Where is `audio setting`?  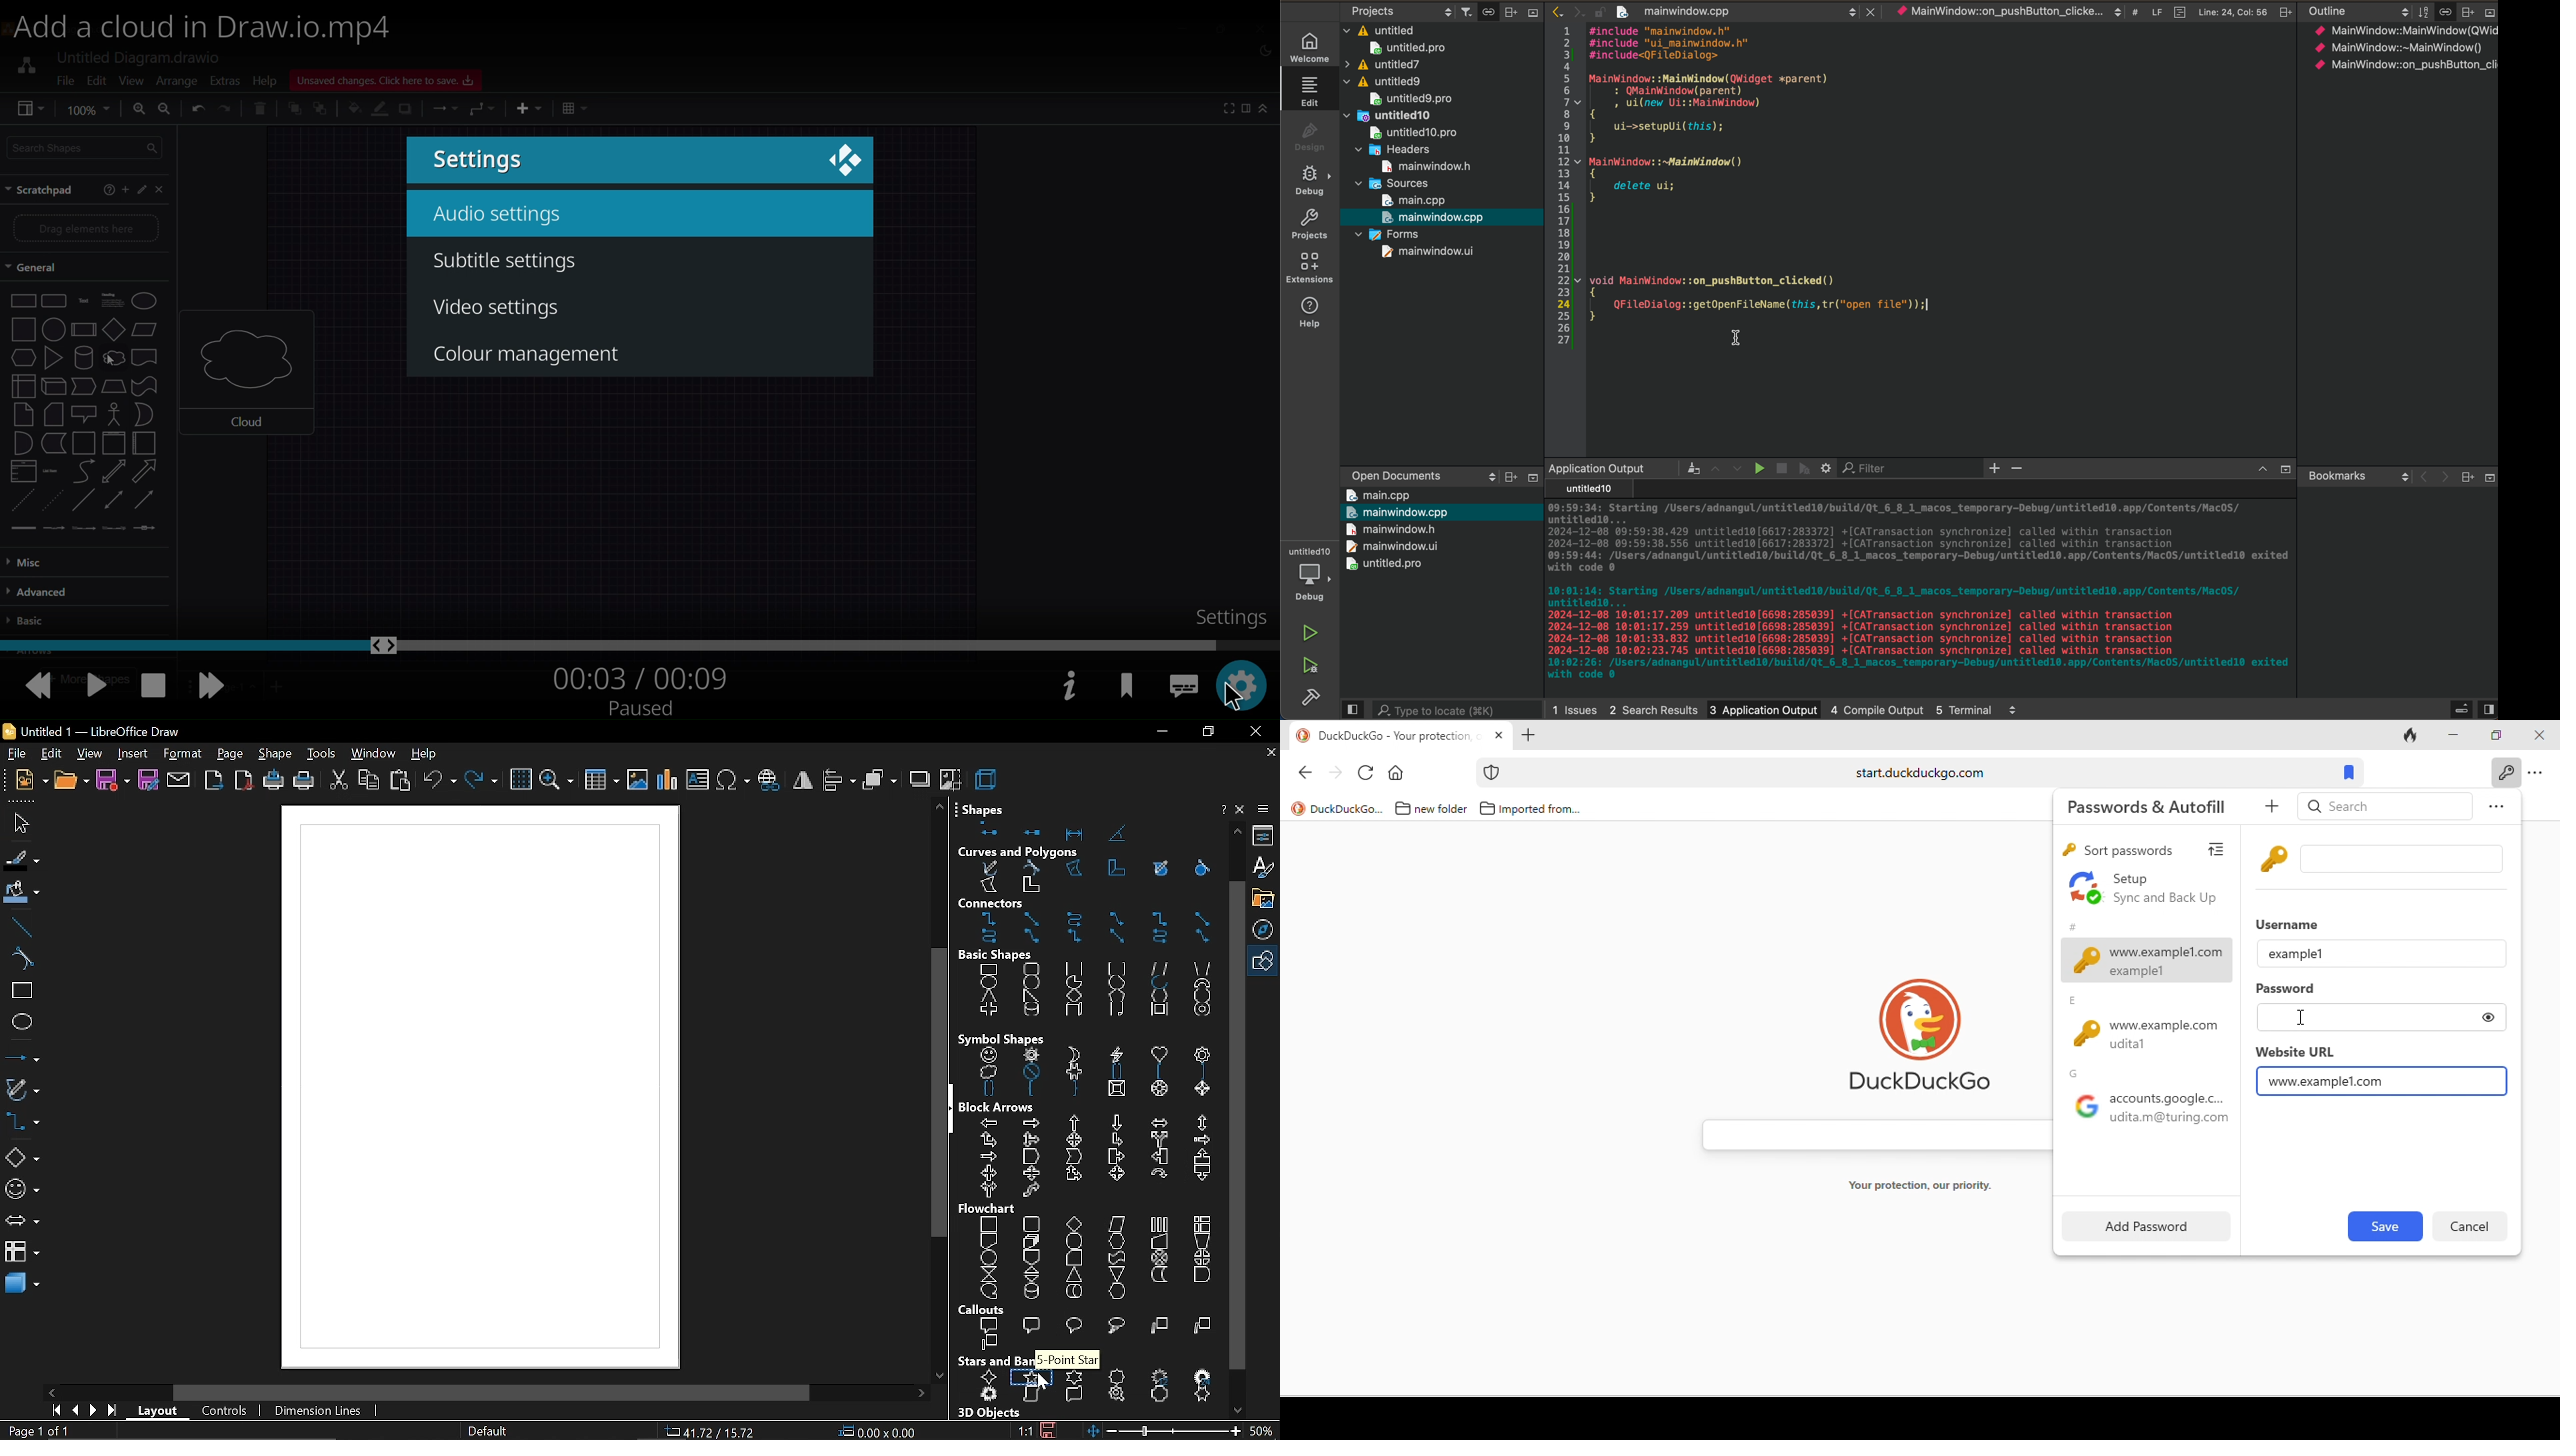 audio setting is located at coordinates (500, 213).